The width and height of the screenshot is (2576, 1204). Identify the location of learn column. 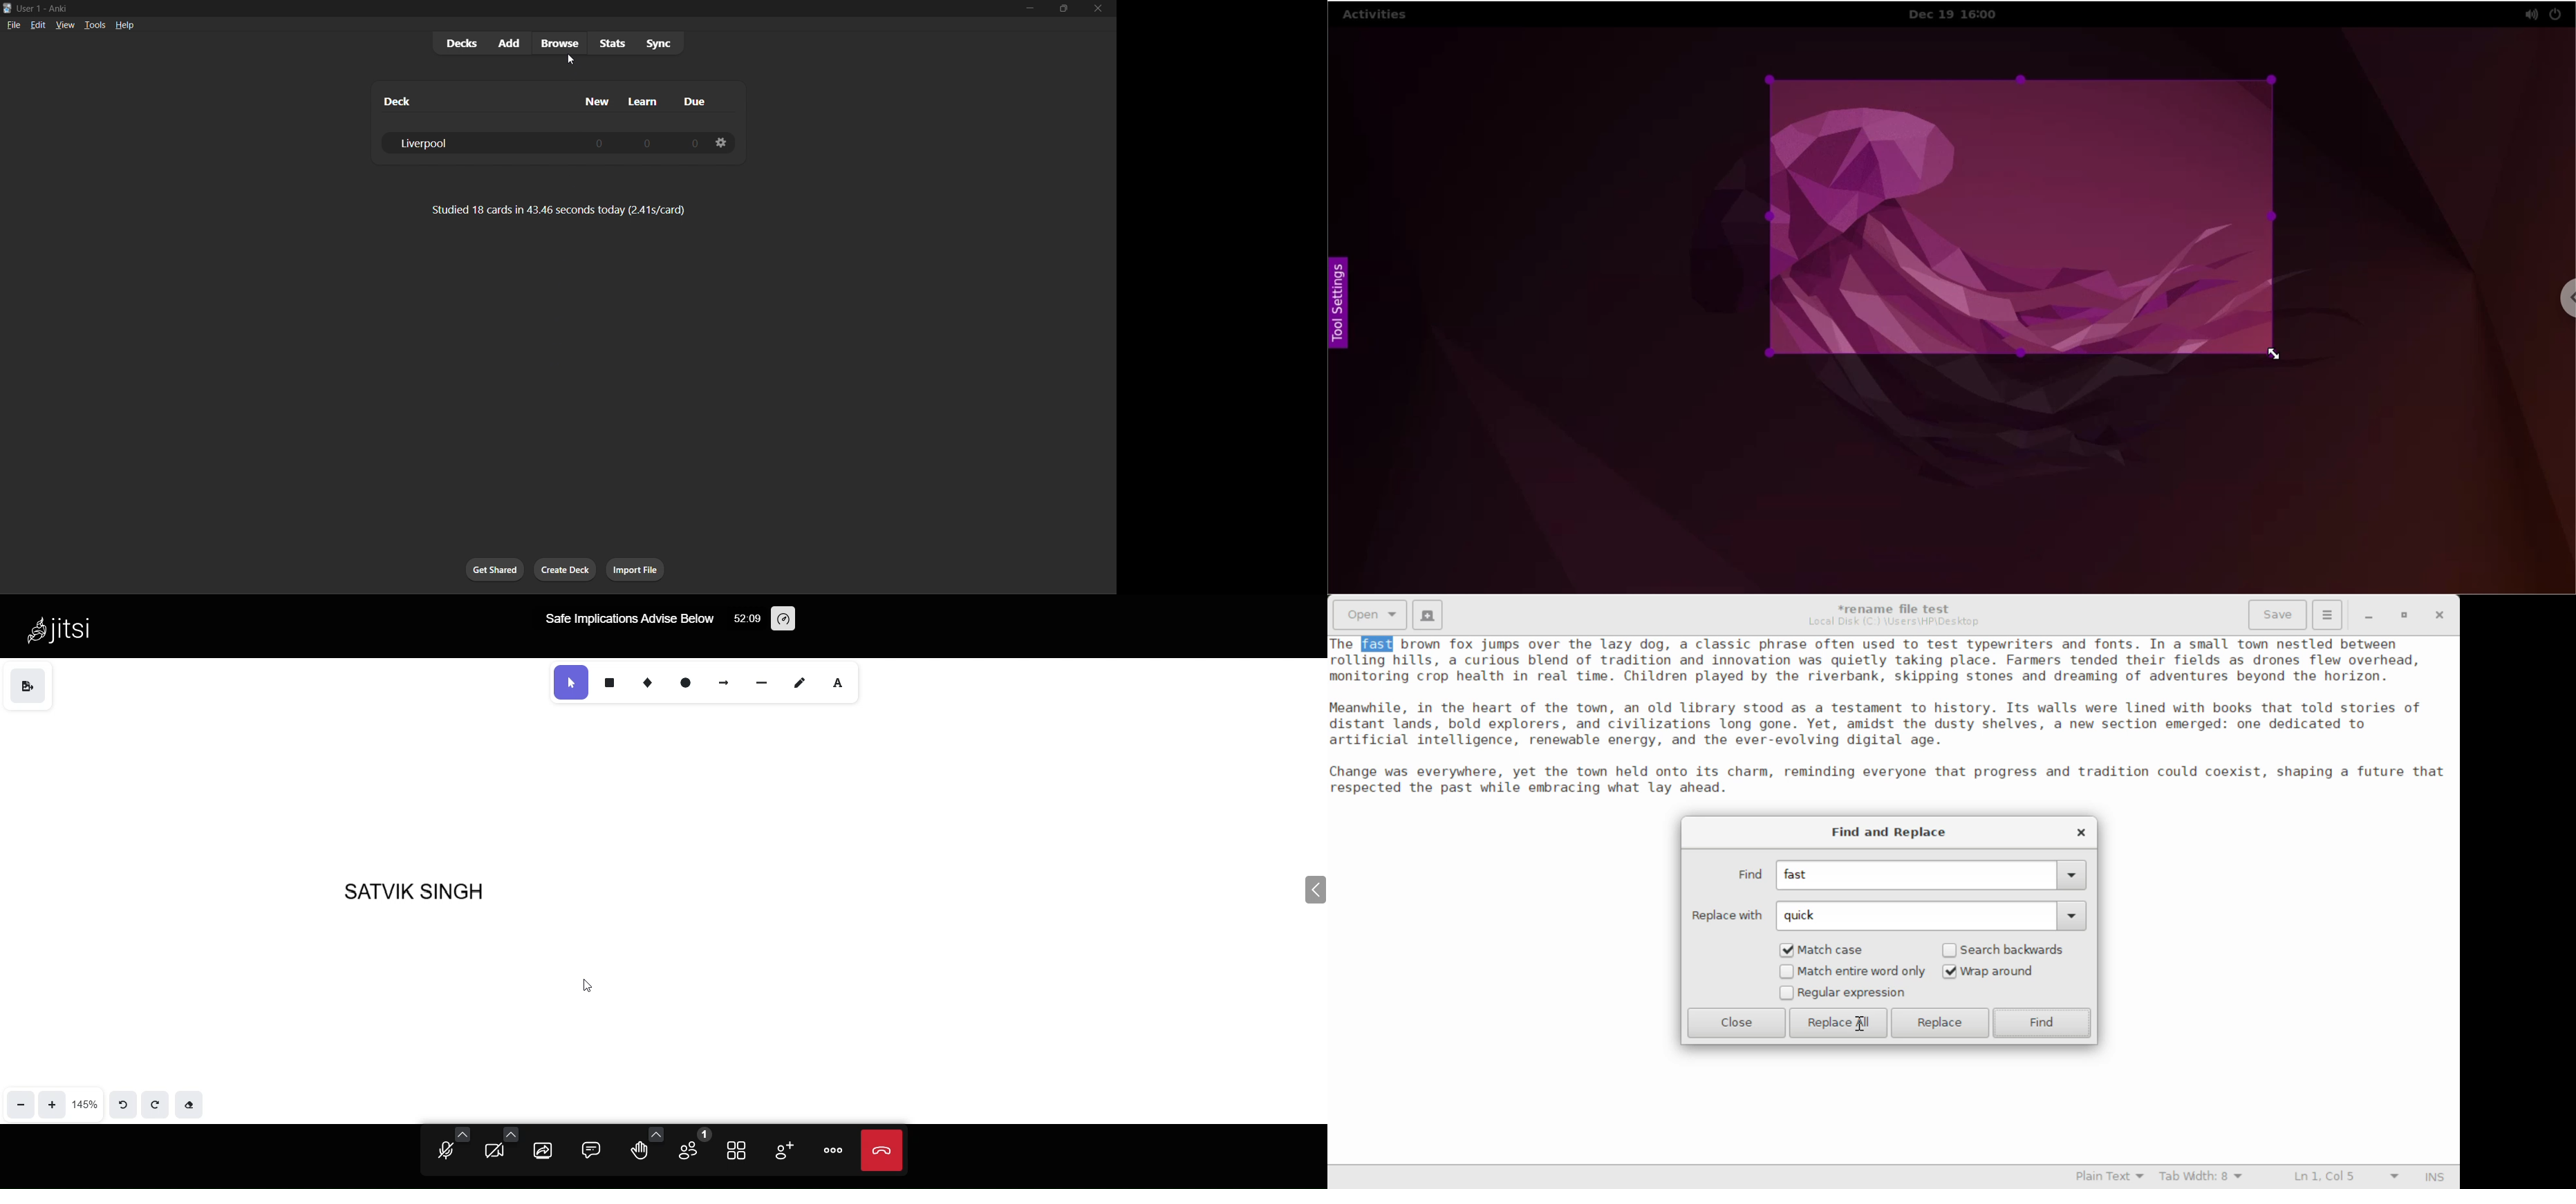
(647, 100).